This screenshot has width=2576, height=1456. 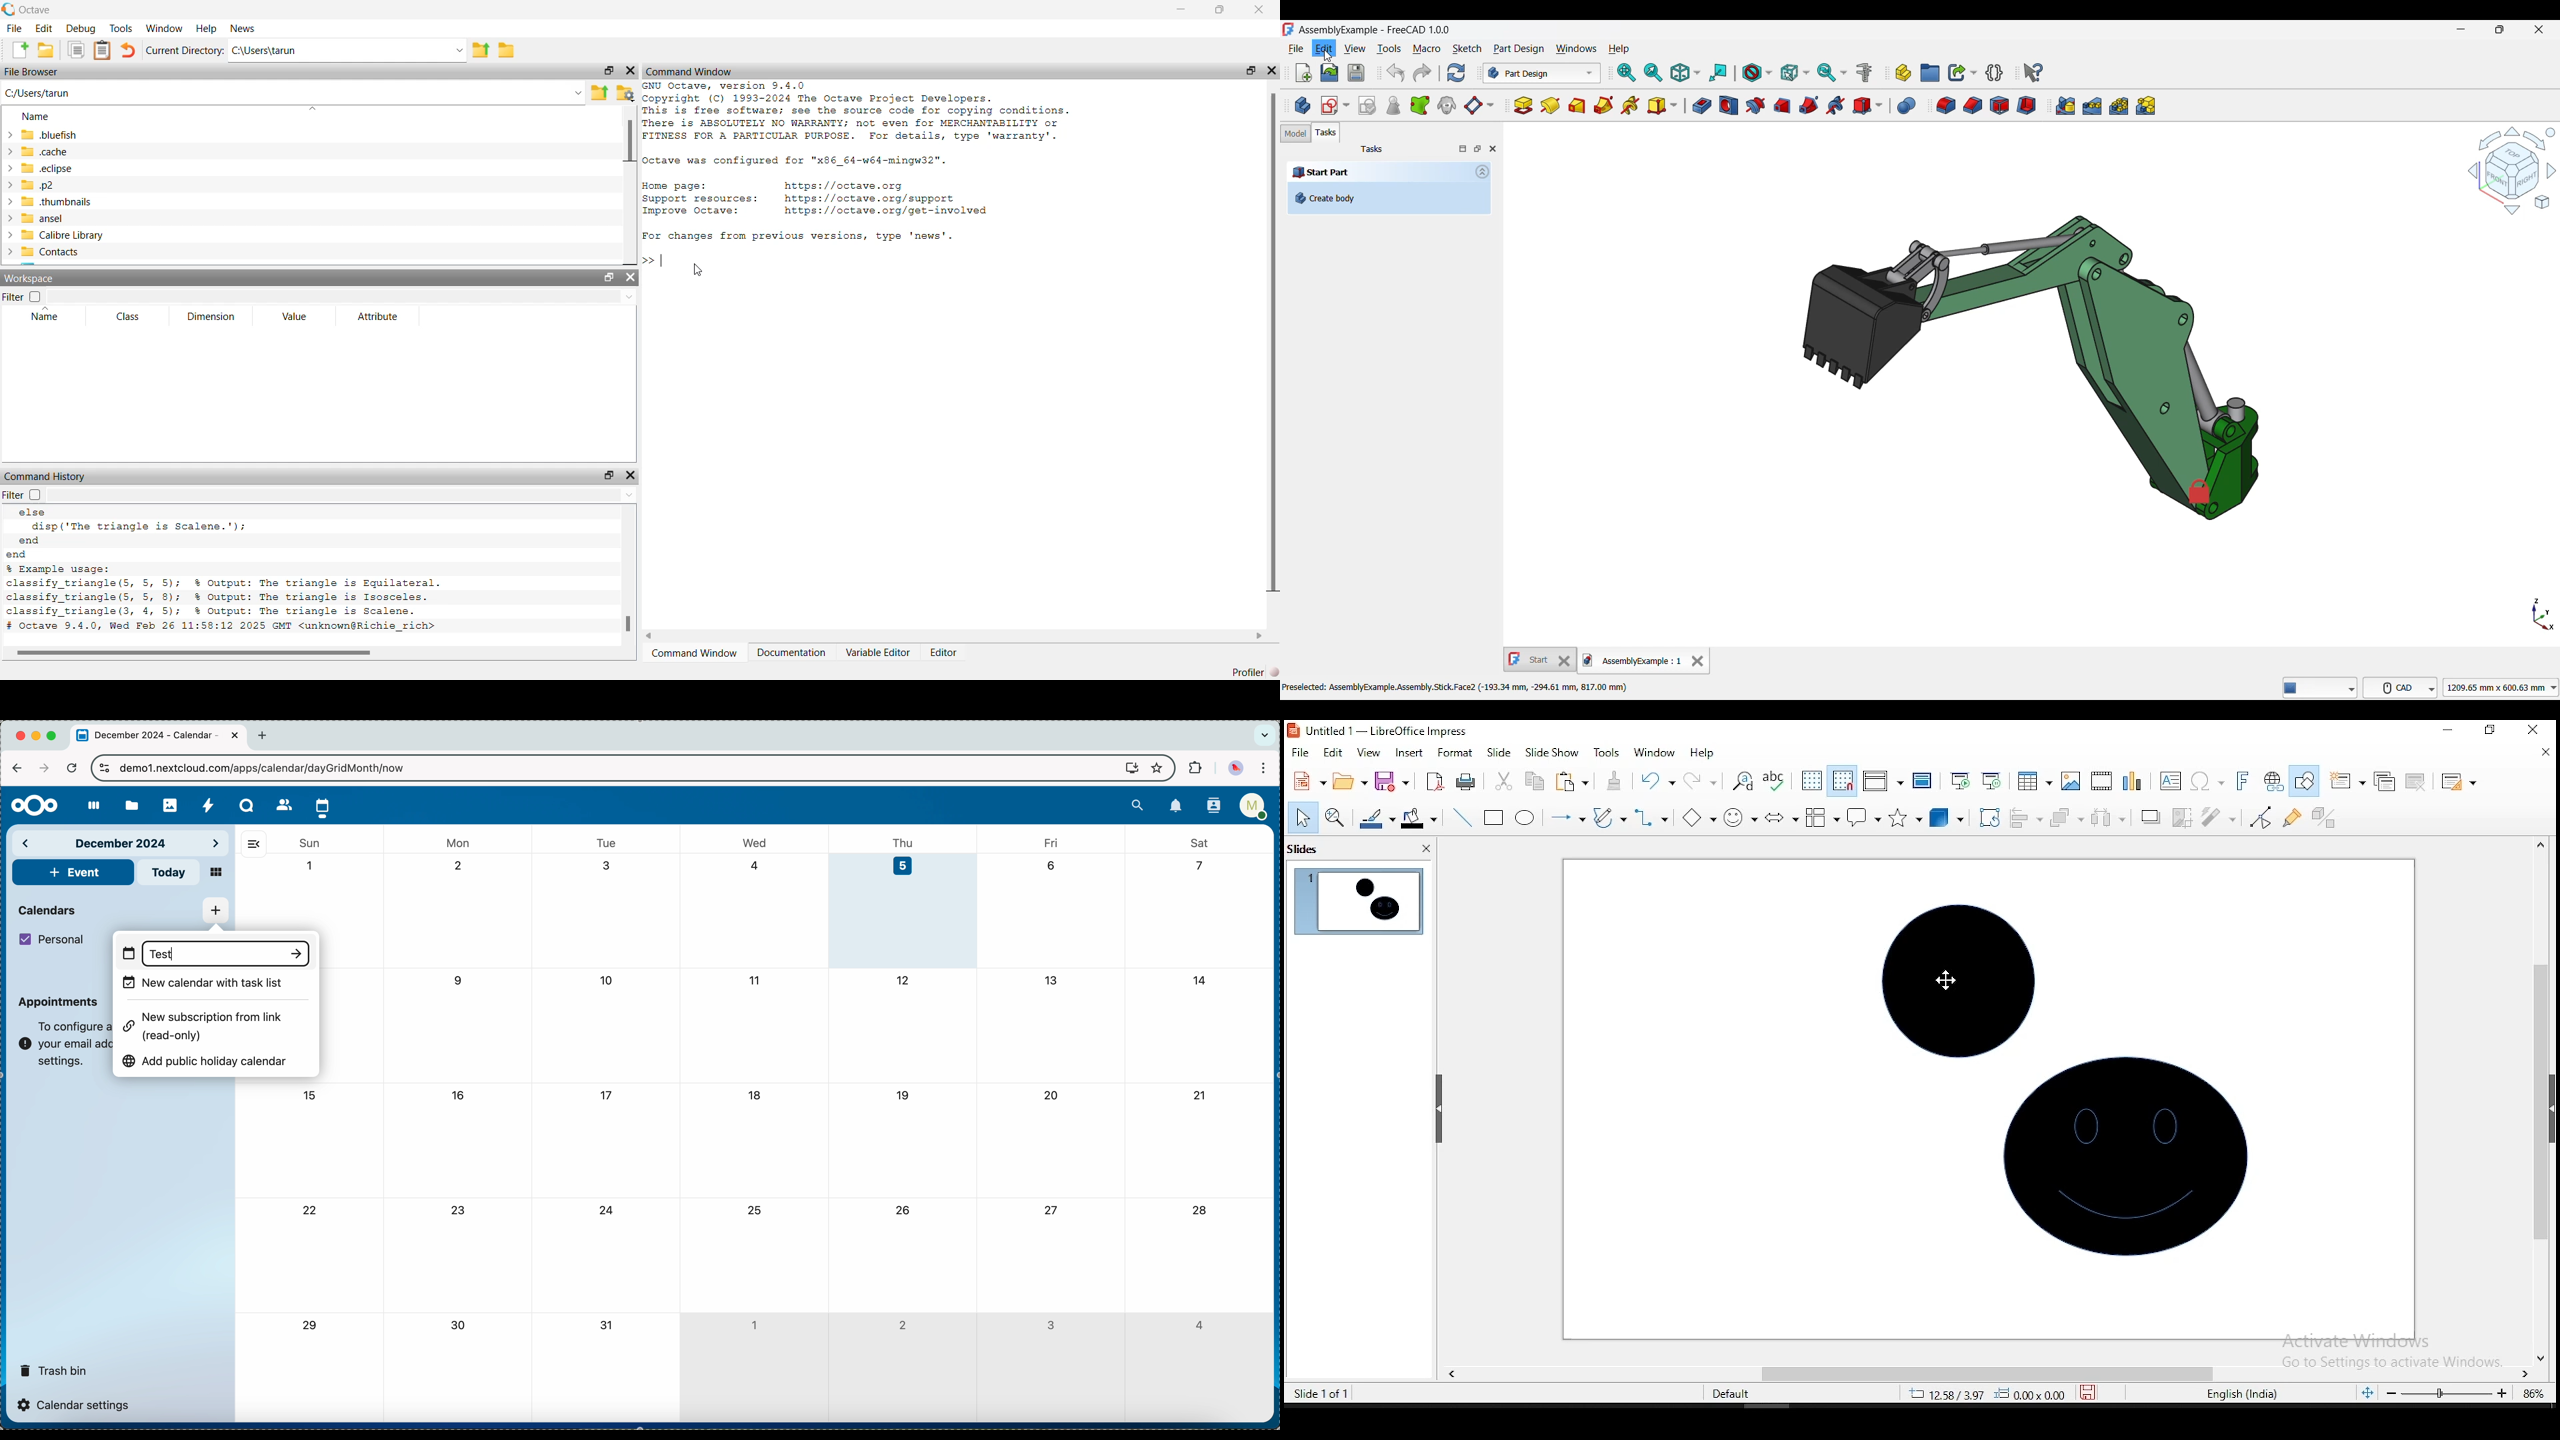 What do you see at coordinates (1303, 817) in the screenshot?
I see `select tool` at bounding box center [1303, 817].